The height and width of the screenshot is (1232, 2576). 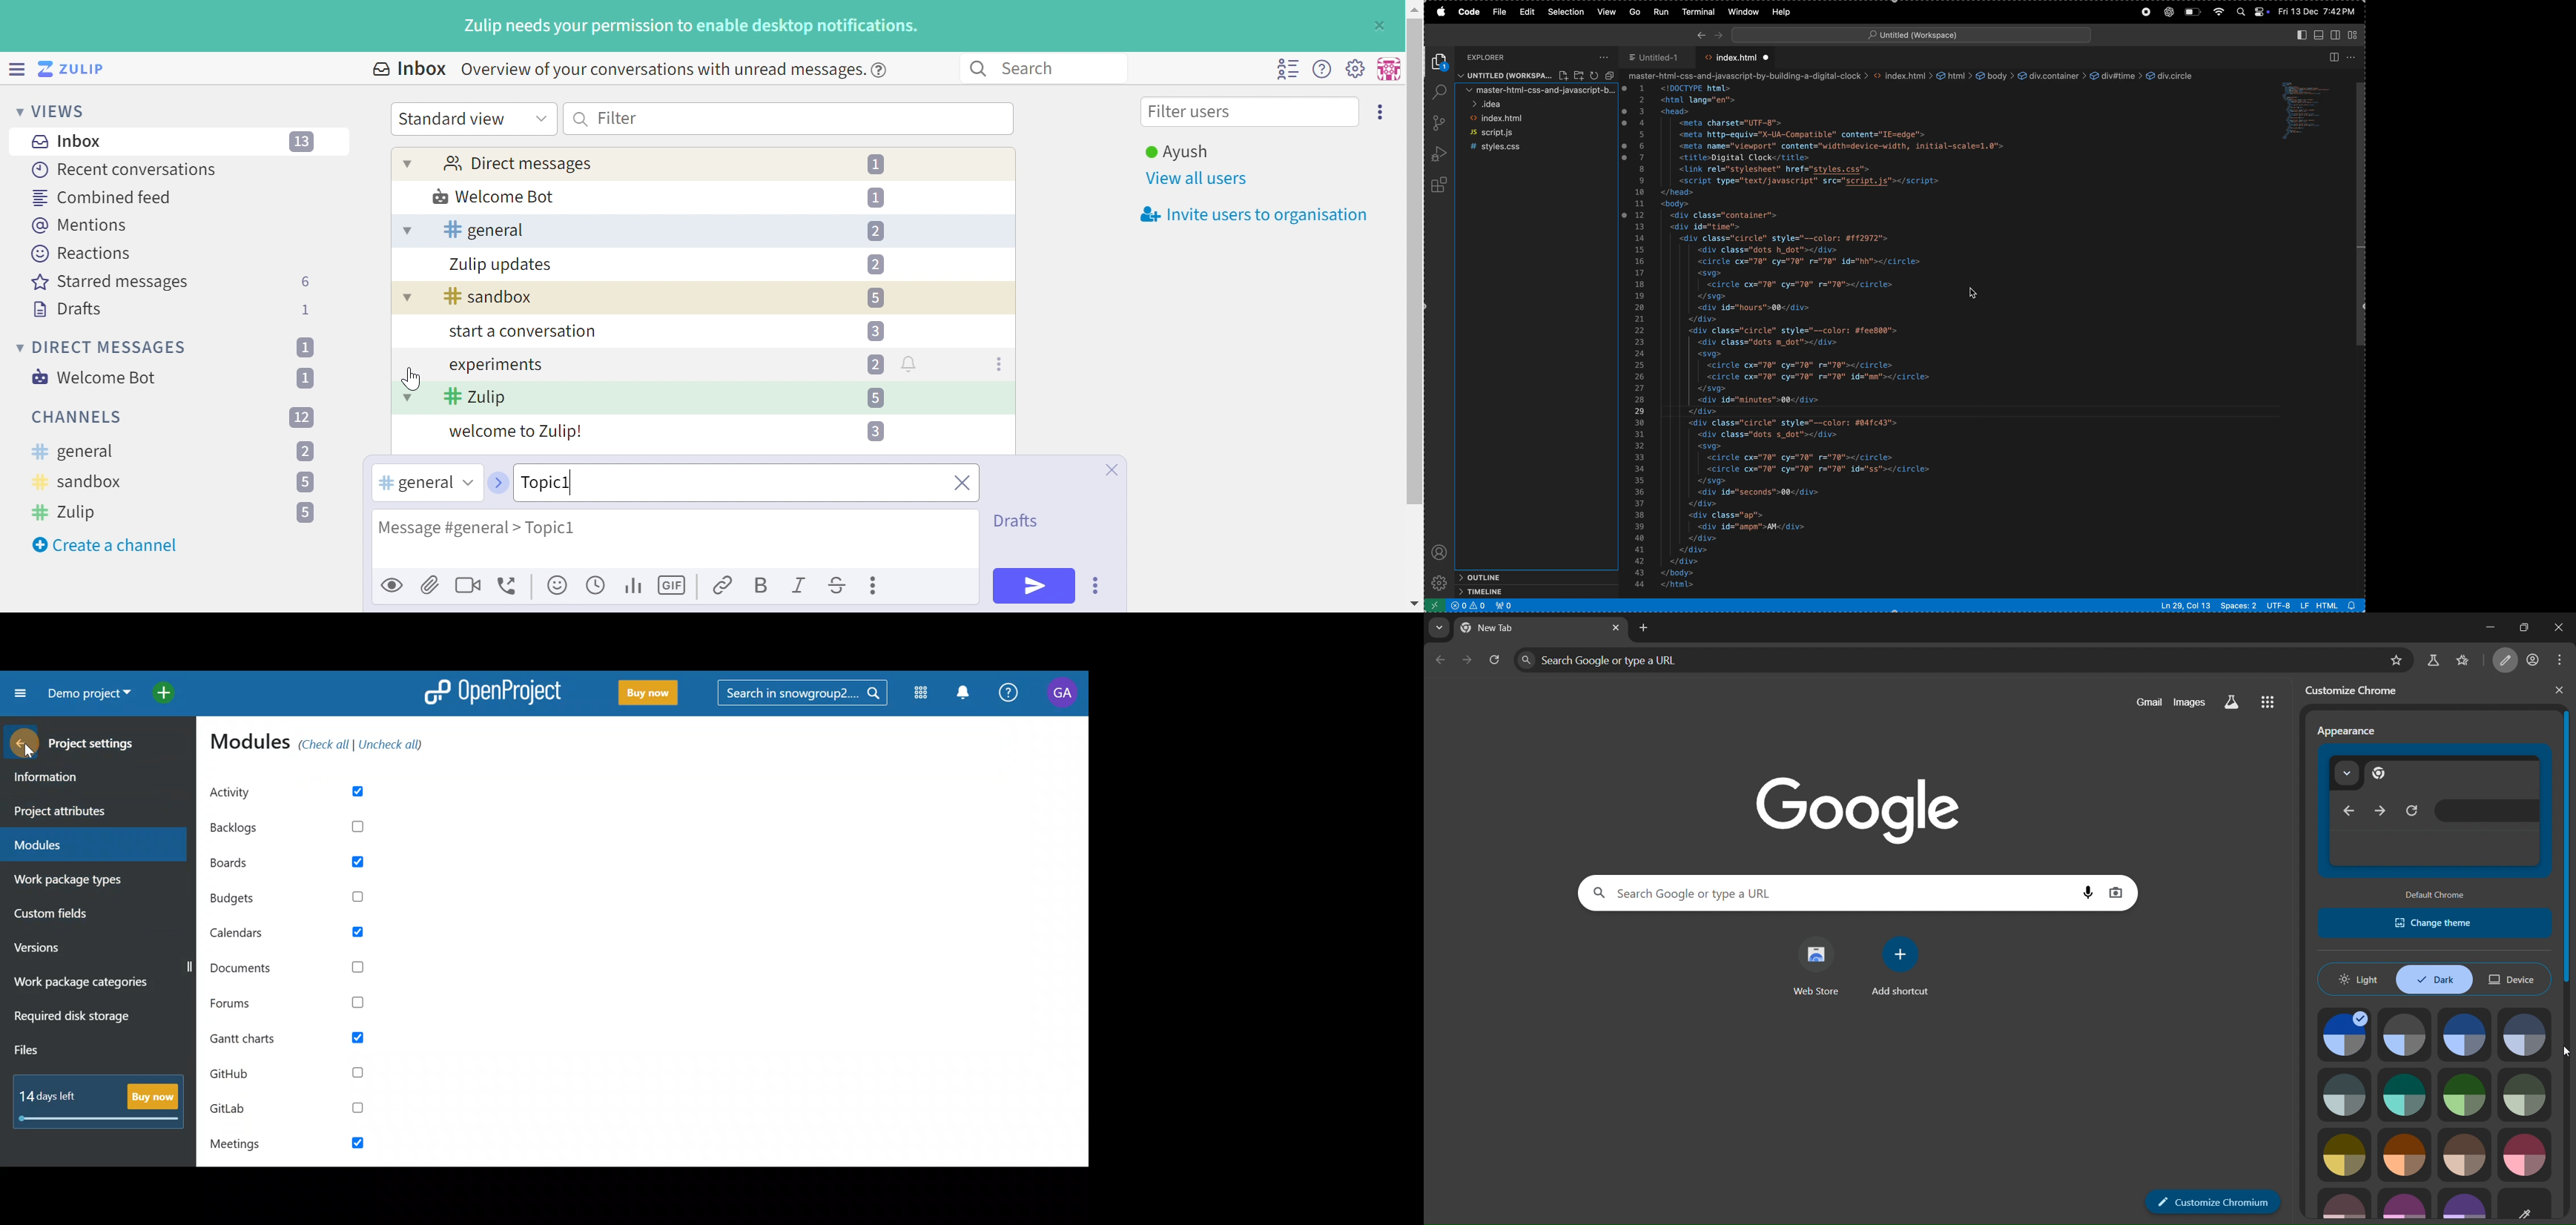 I want to click on default chrome, so click(x=2437, y=894).